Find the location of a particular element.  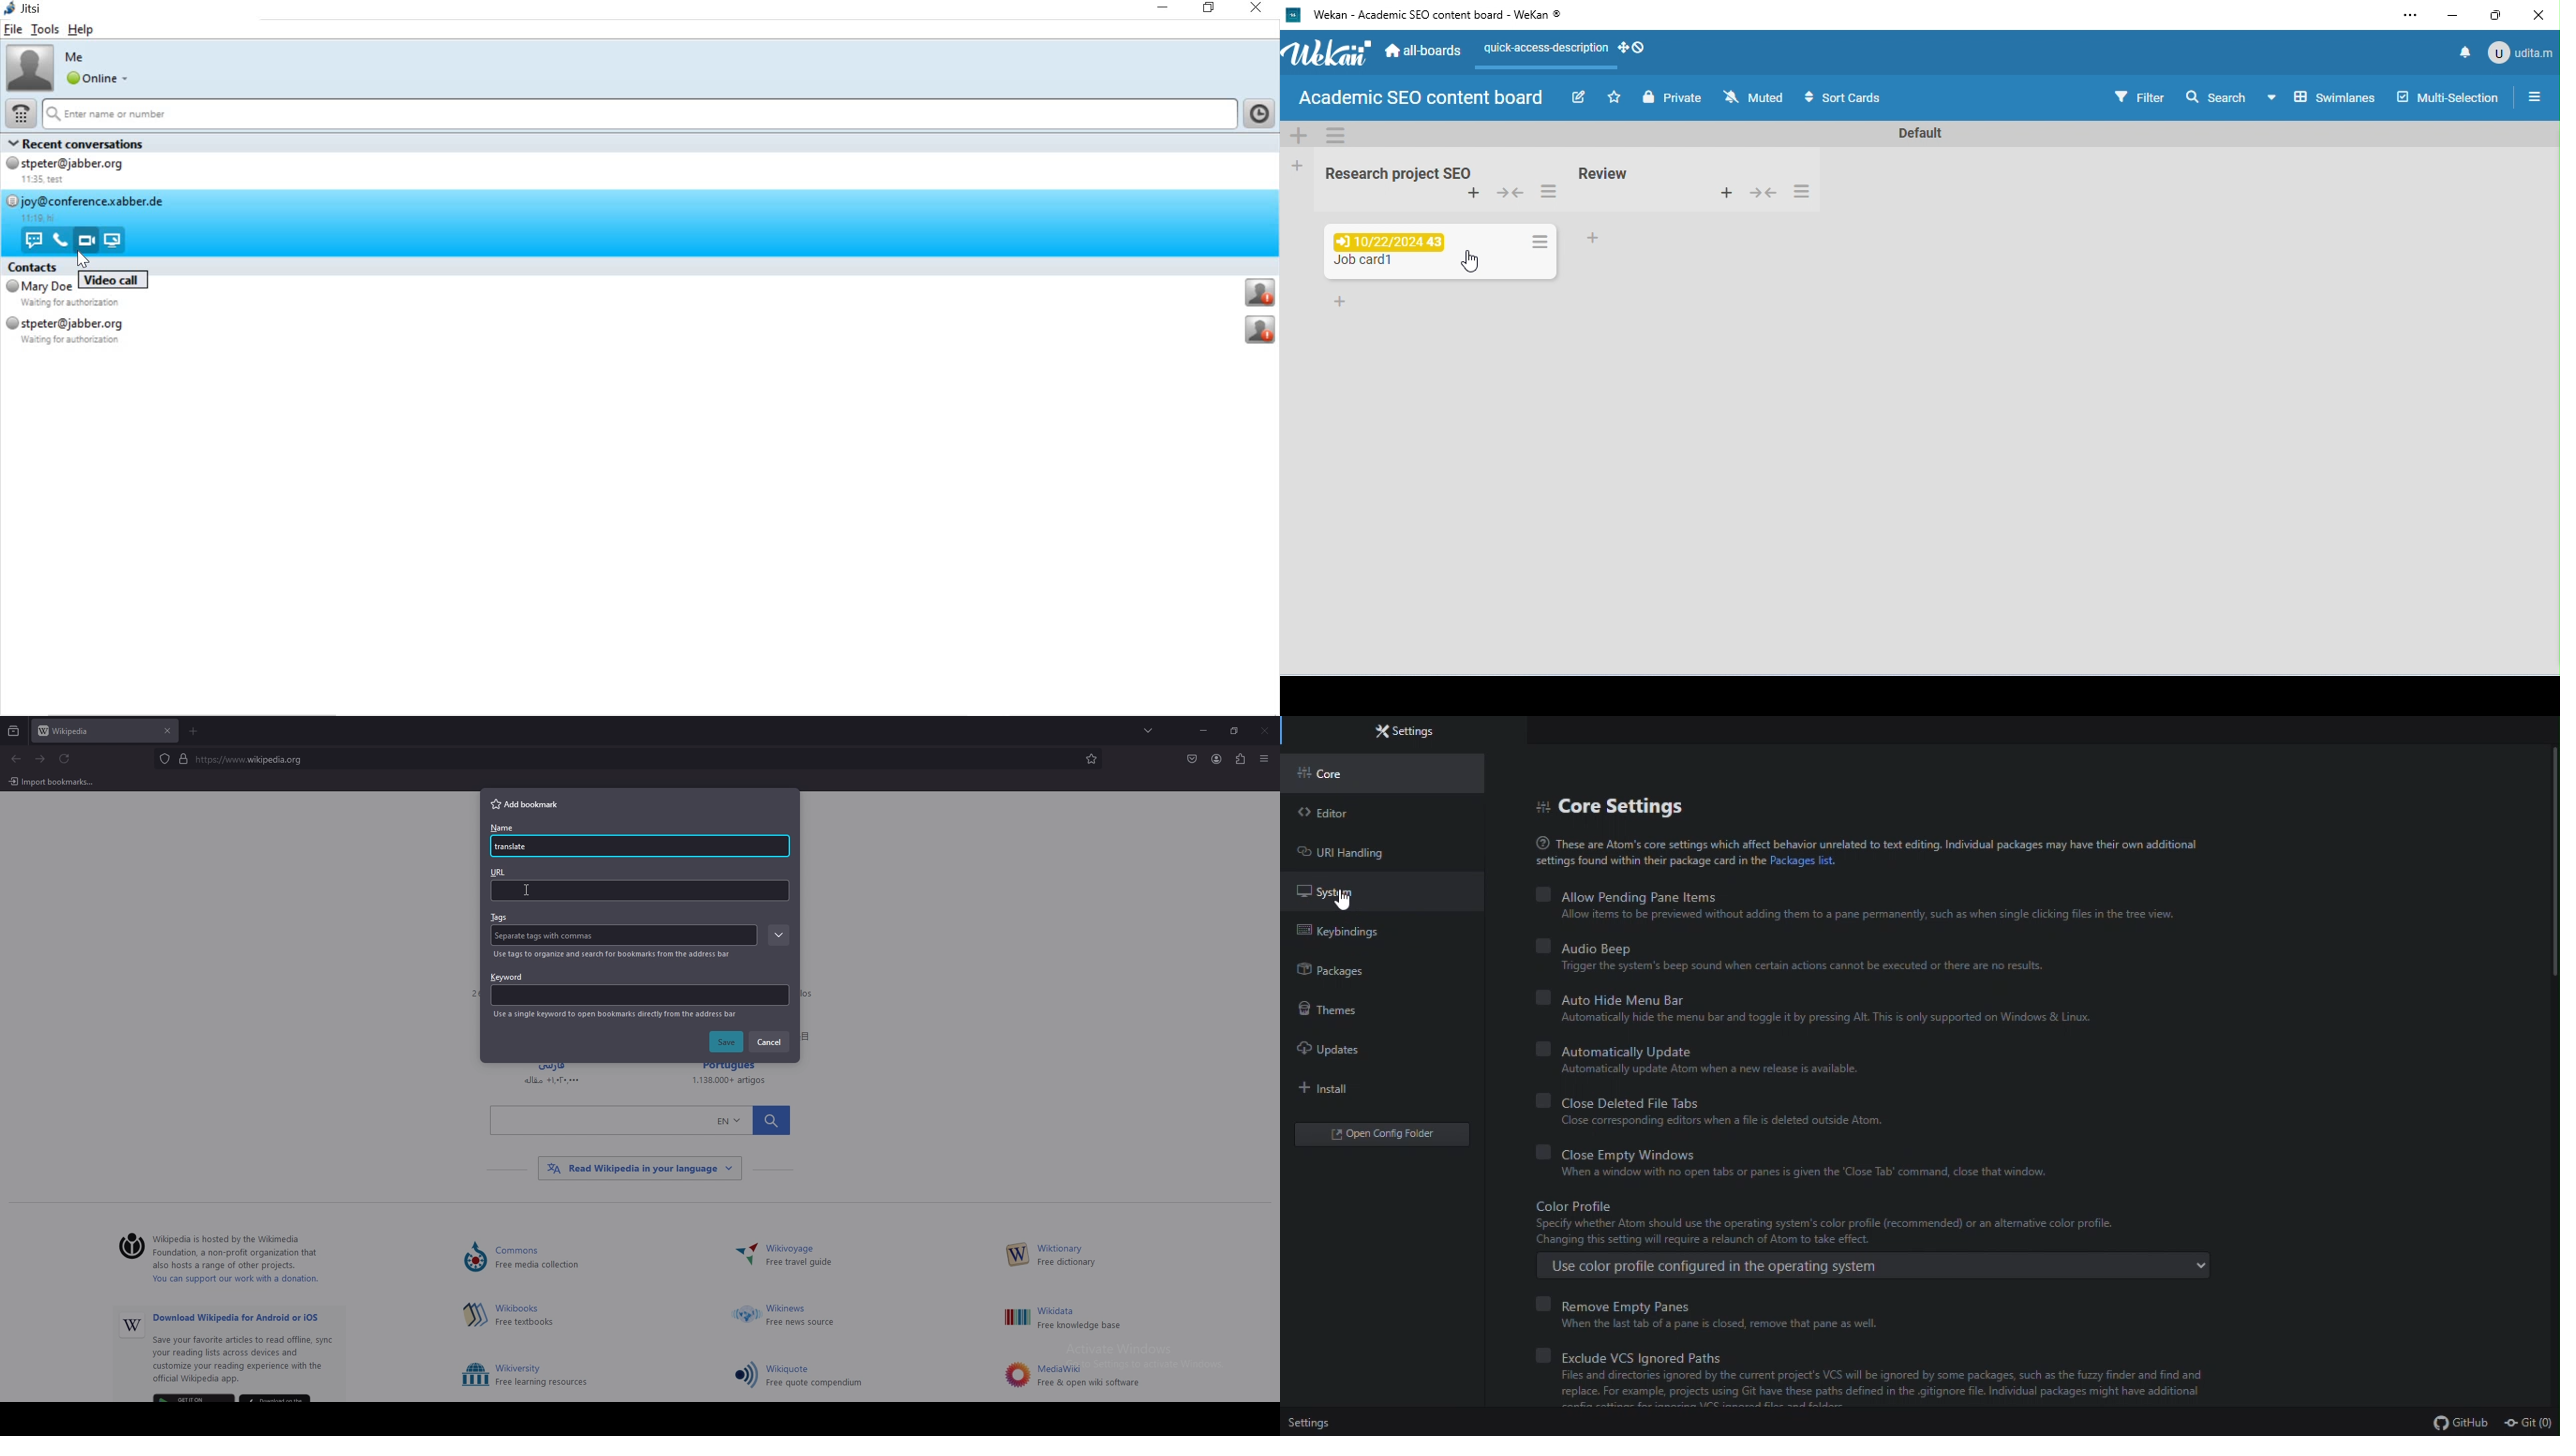

 is located at coordinates (1018, 1255).